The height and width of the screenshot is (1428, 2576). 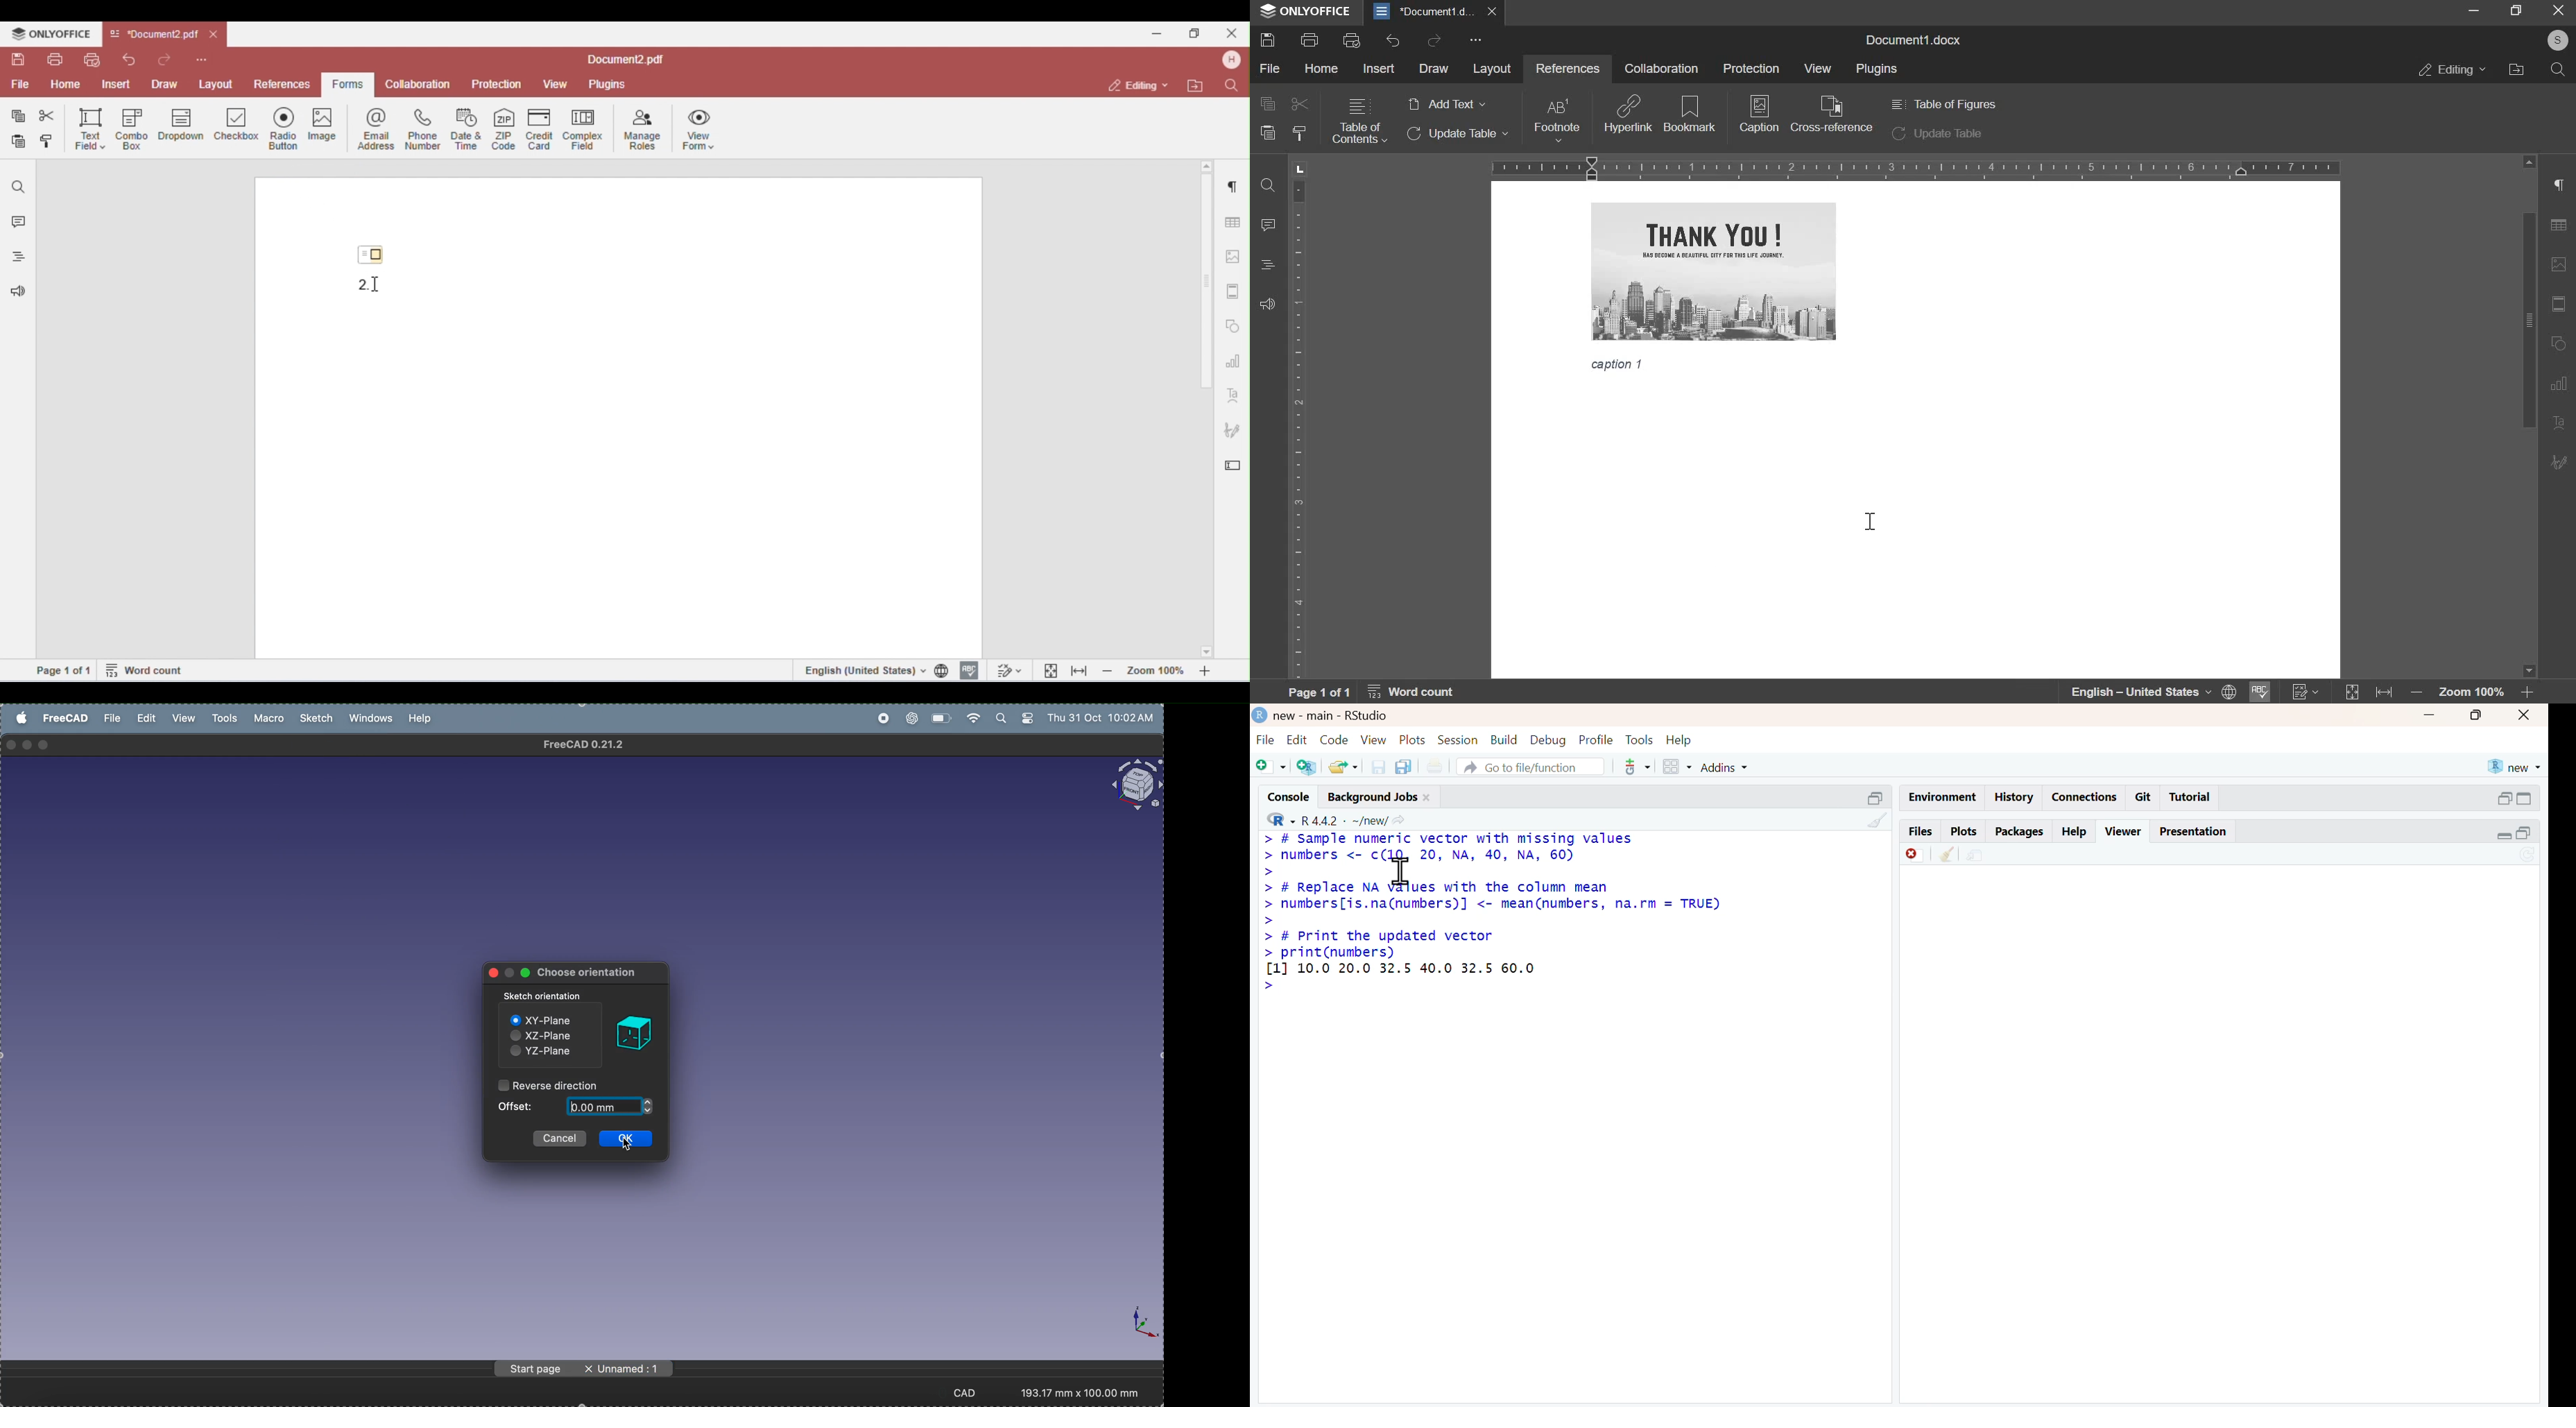 I want to click on marco, so click(x=272, y=718).